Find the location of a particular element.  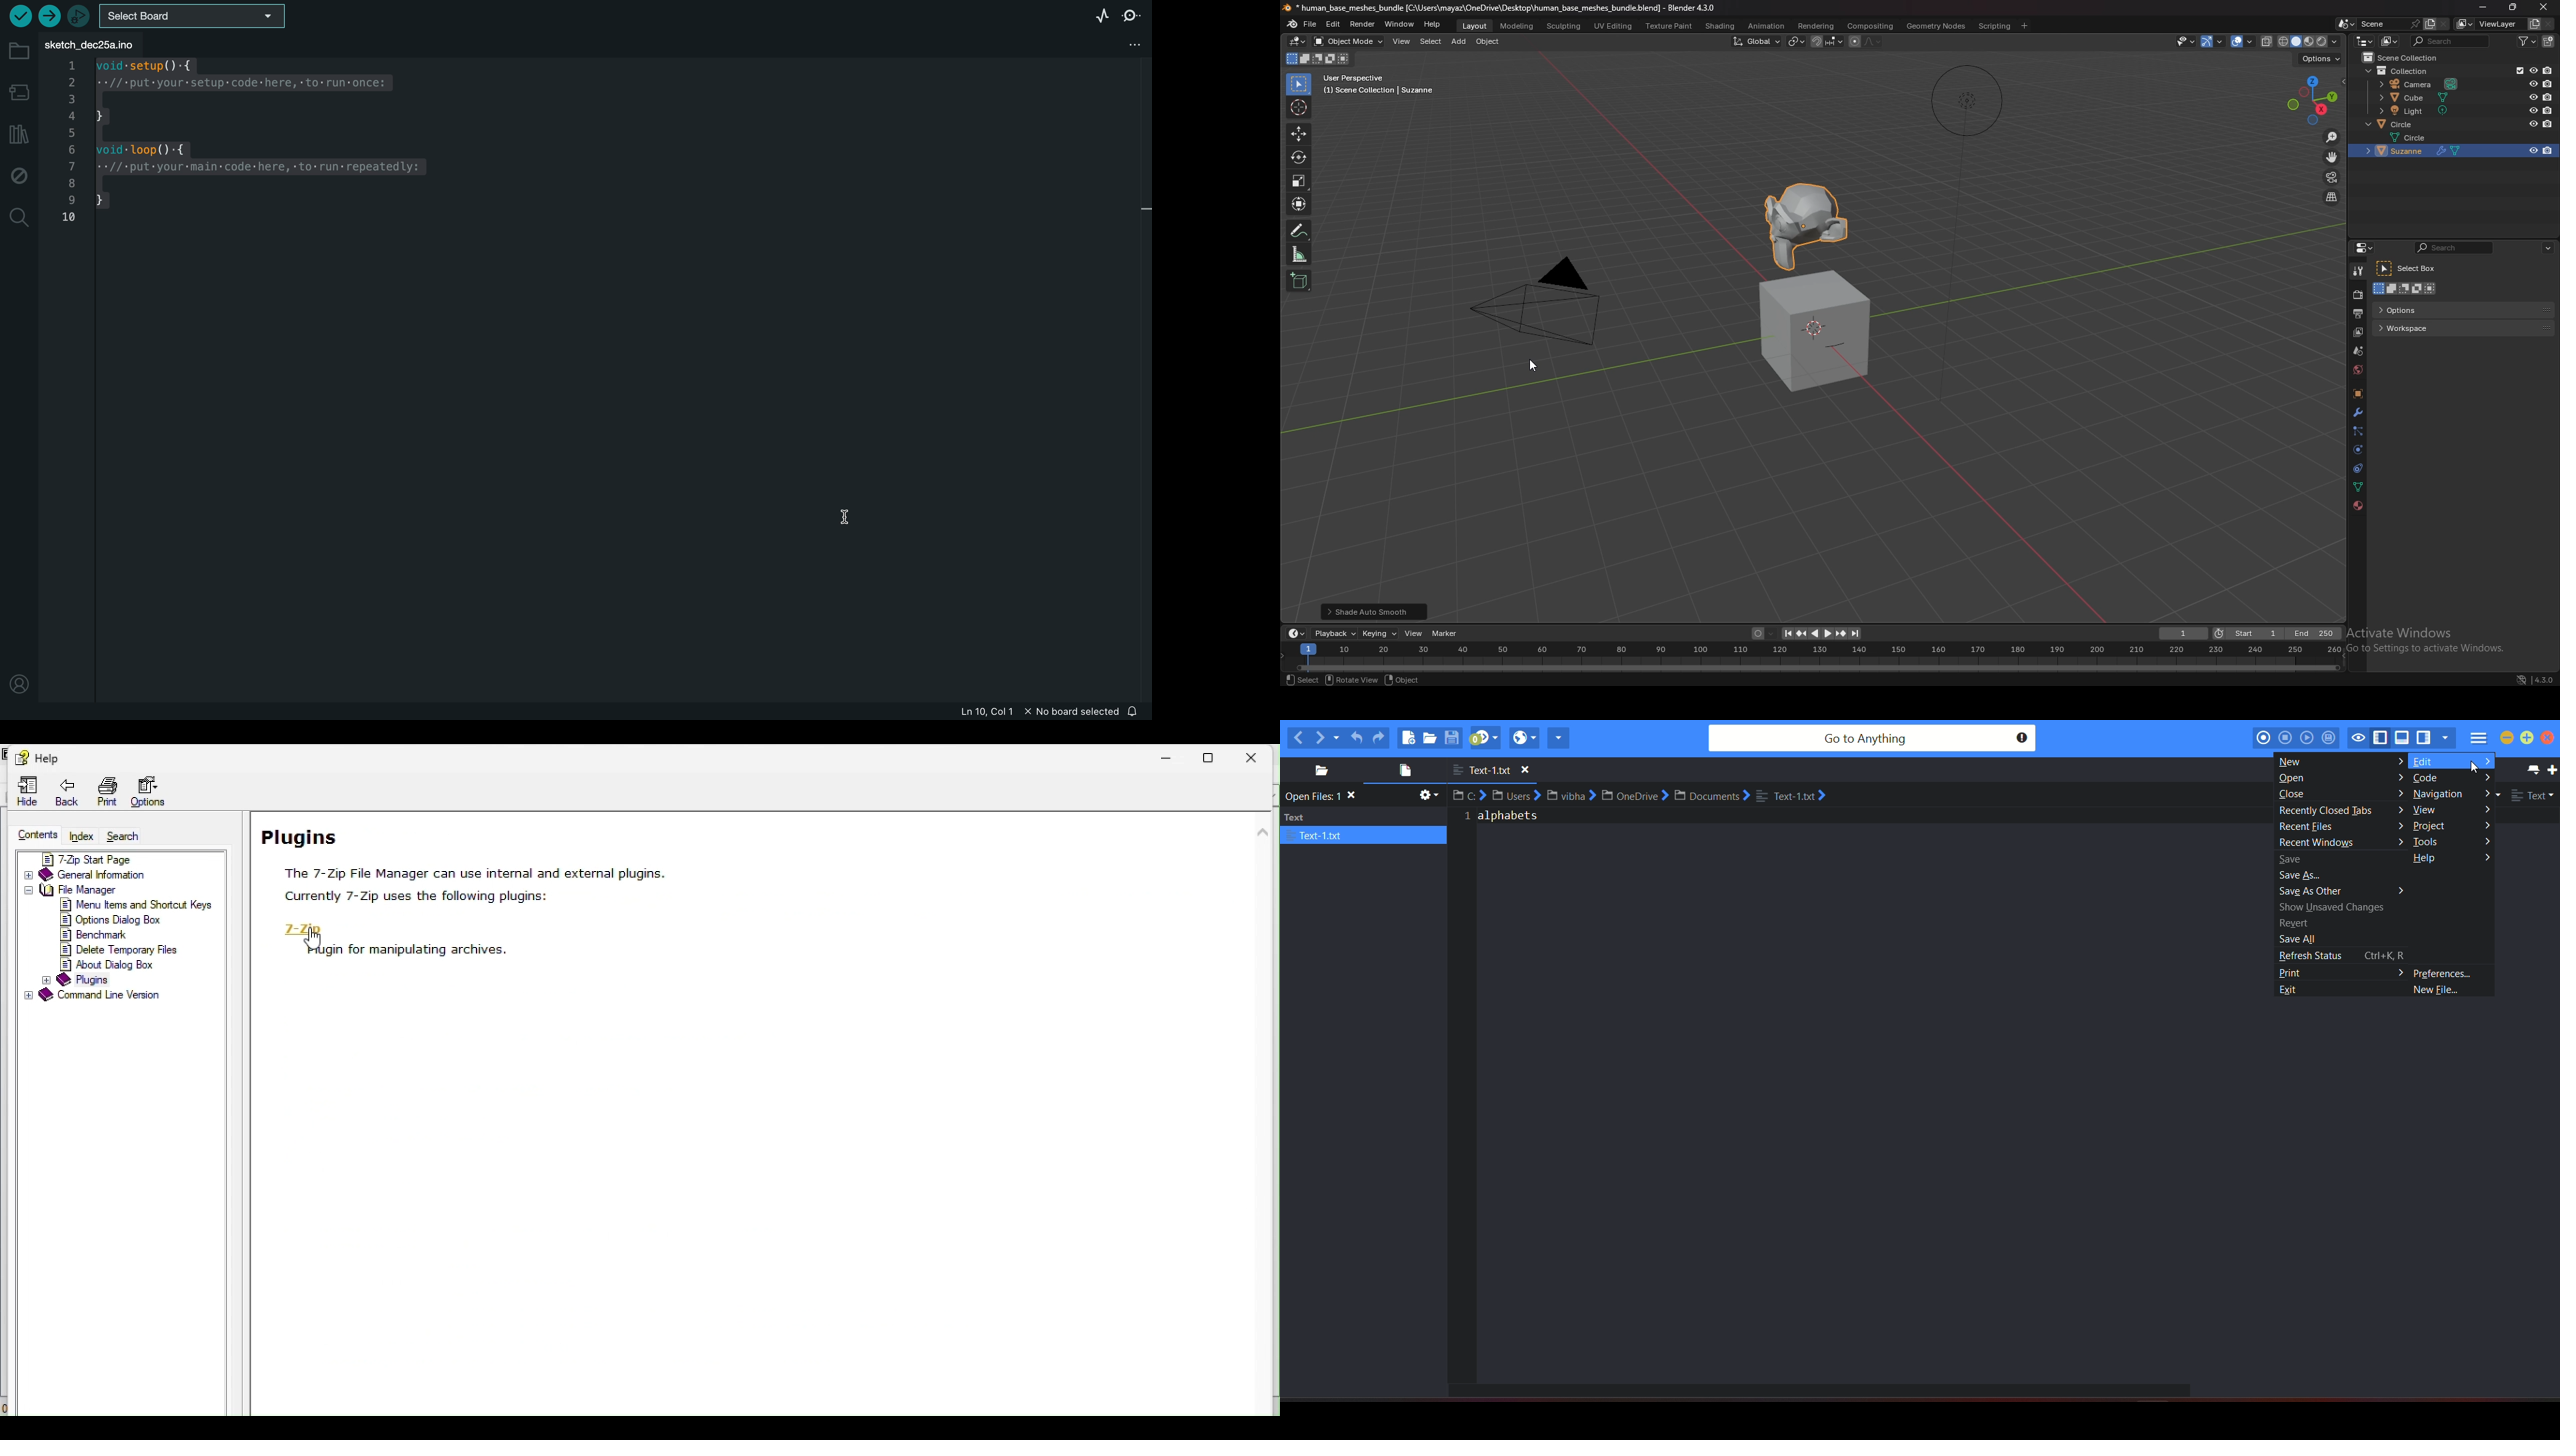

show specific sidebar is located at coordinates (2445, 738).